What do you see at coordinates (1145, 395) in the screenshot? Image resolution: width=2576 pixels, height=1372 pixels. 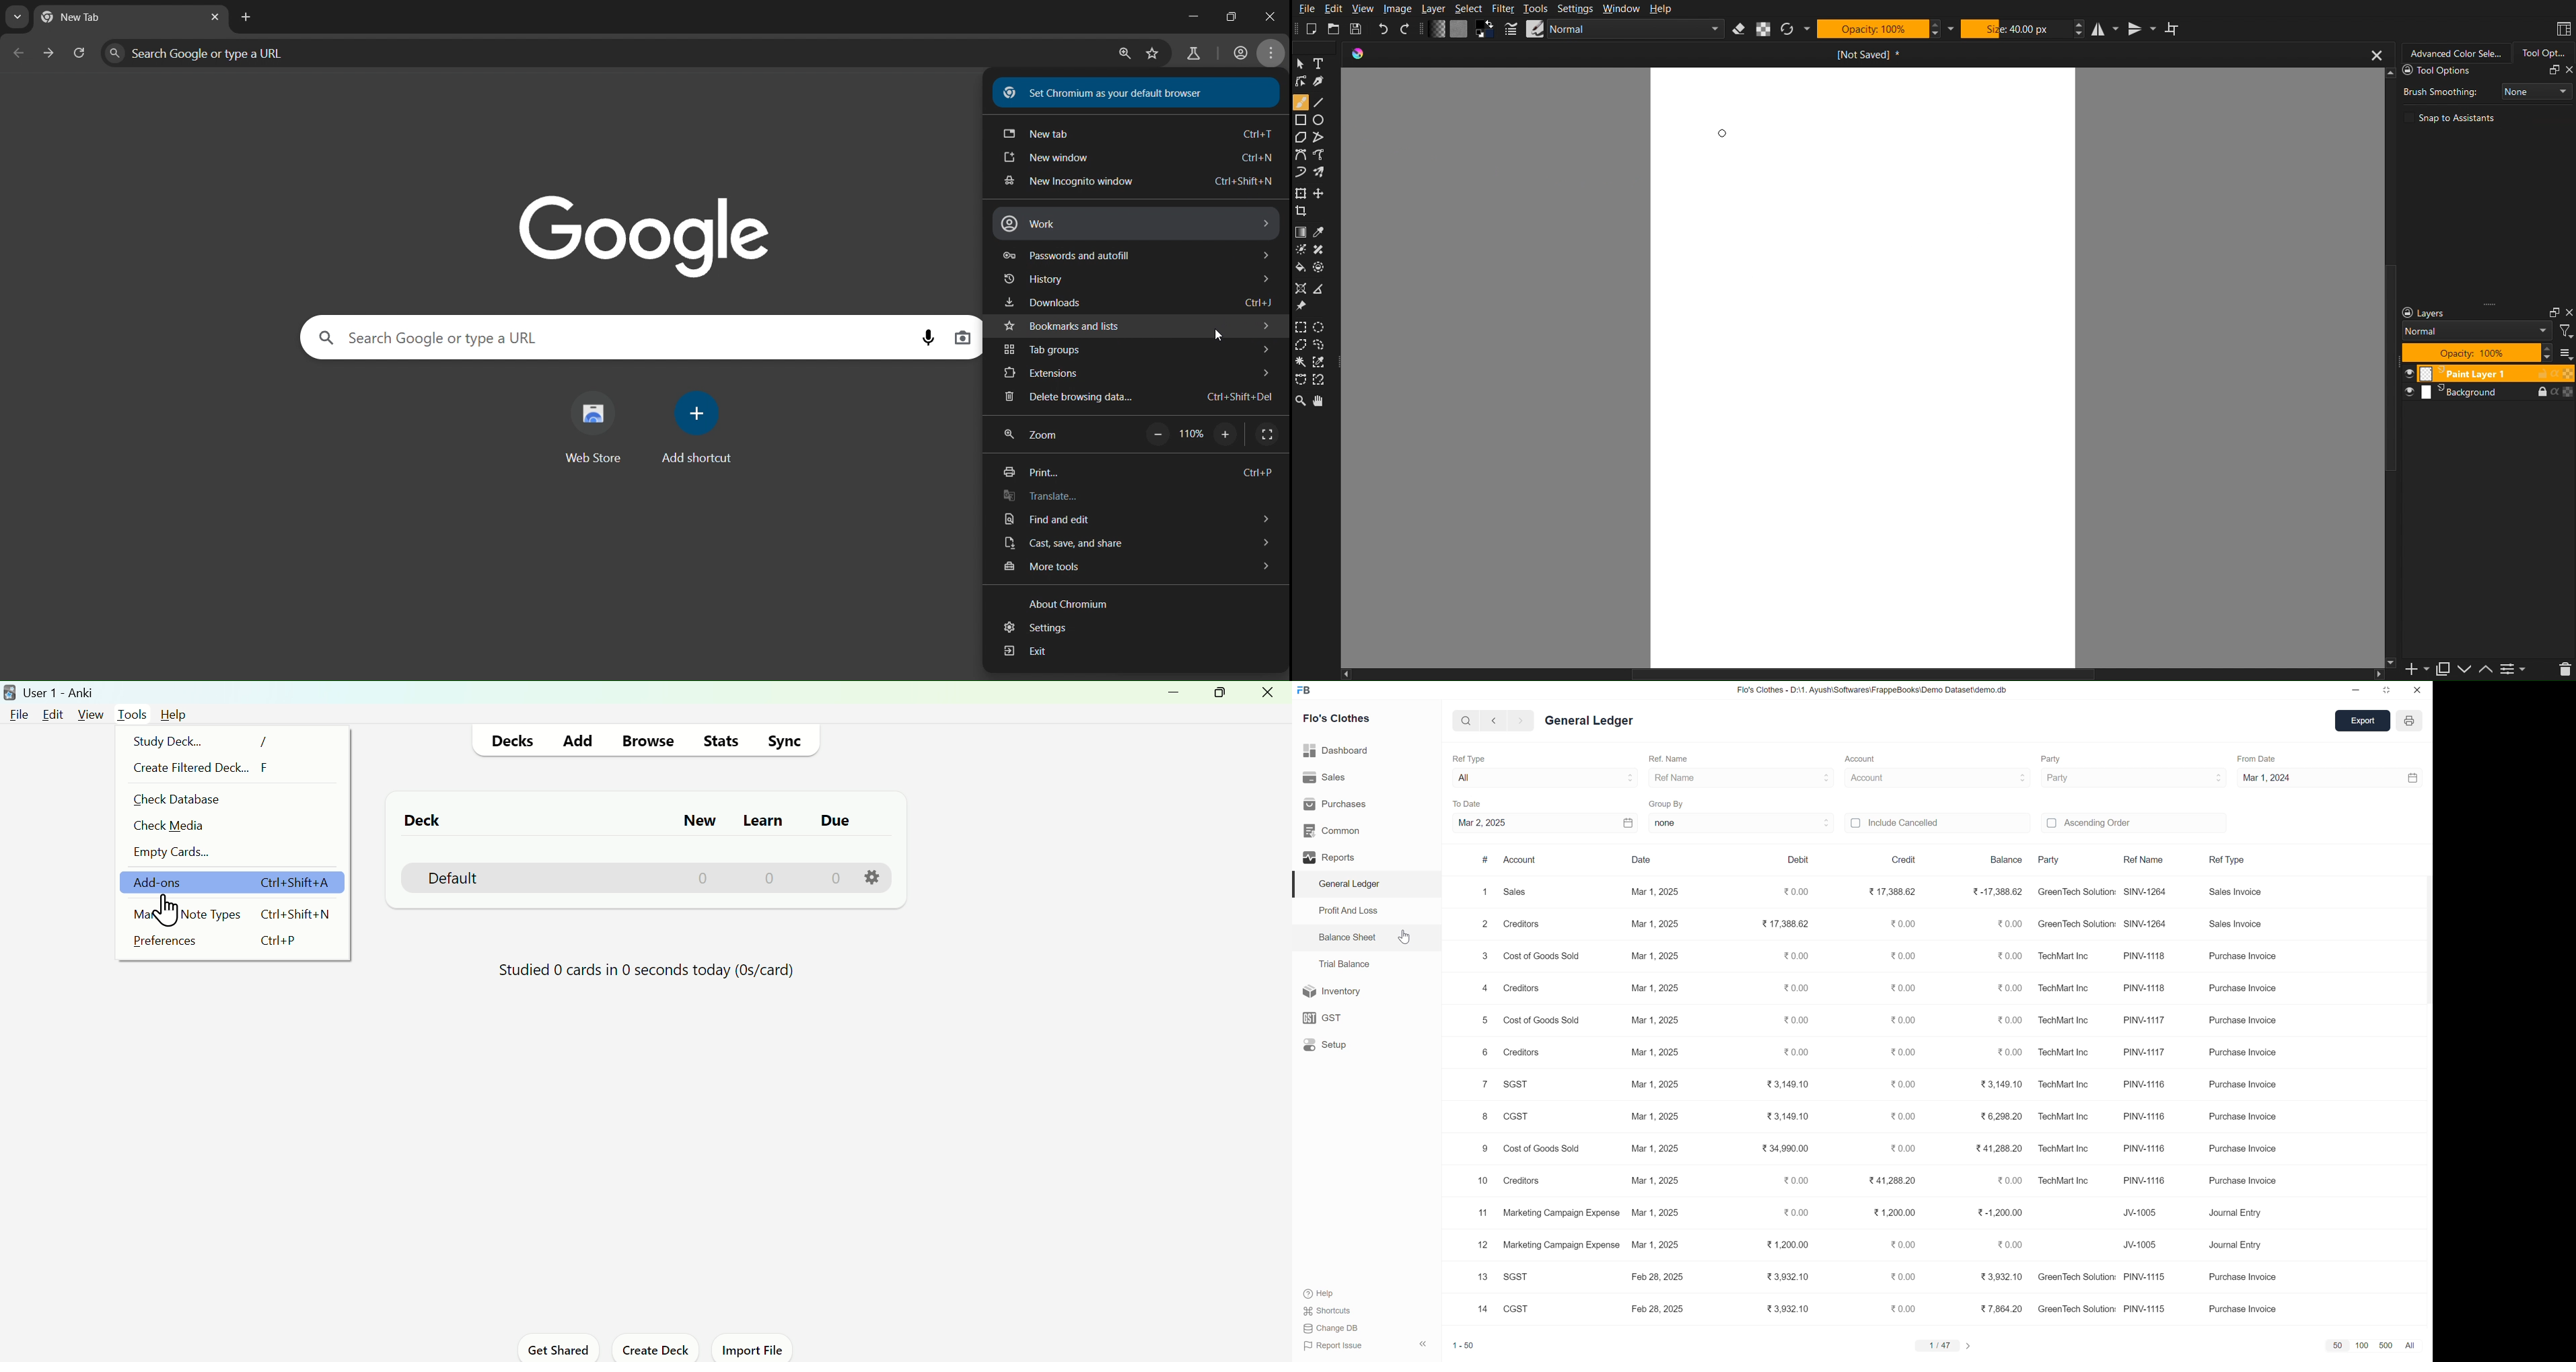 I see `delete browsing data` at bounding box center [1145, 395].